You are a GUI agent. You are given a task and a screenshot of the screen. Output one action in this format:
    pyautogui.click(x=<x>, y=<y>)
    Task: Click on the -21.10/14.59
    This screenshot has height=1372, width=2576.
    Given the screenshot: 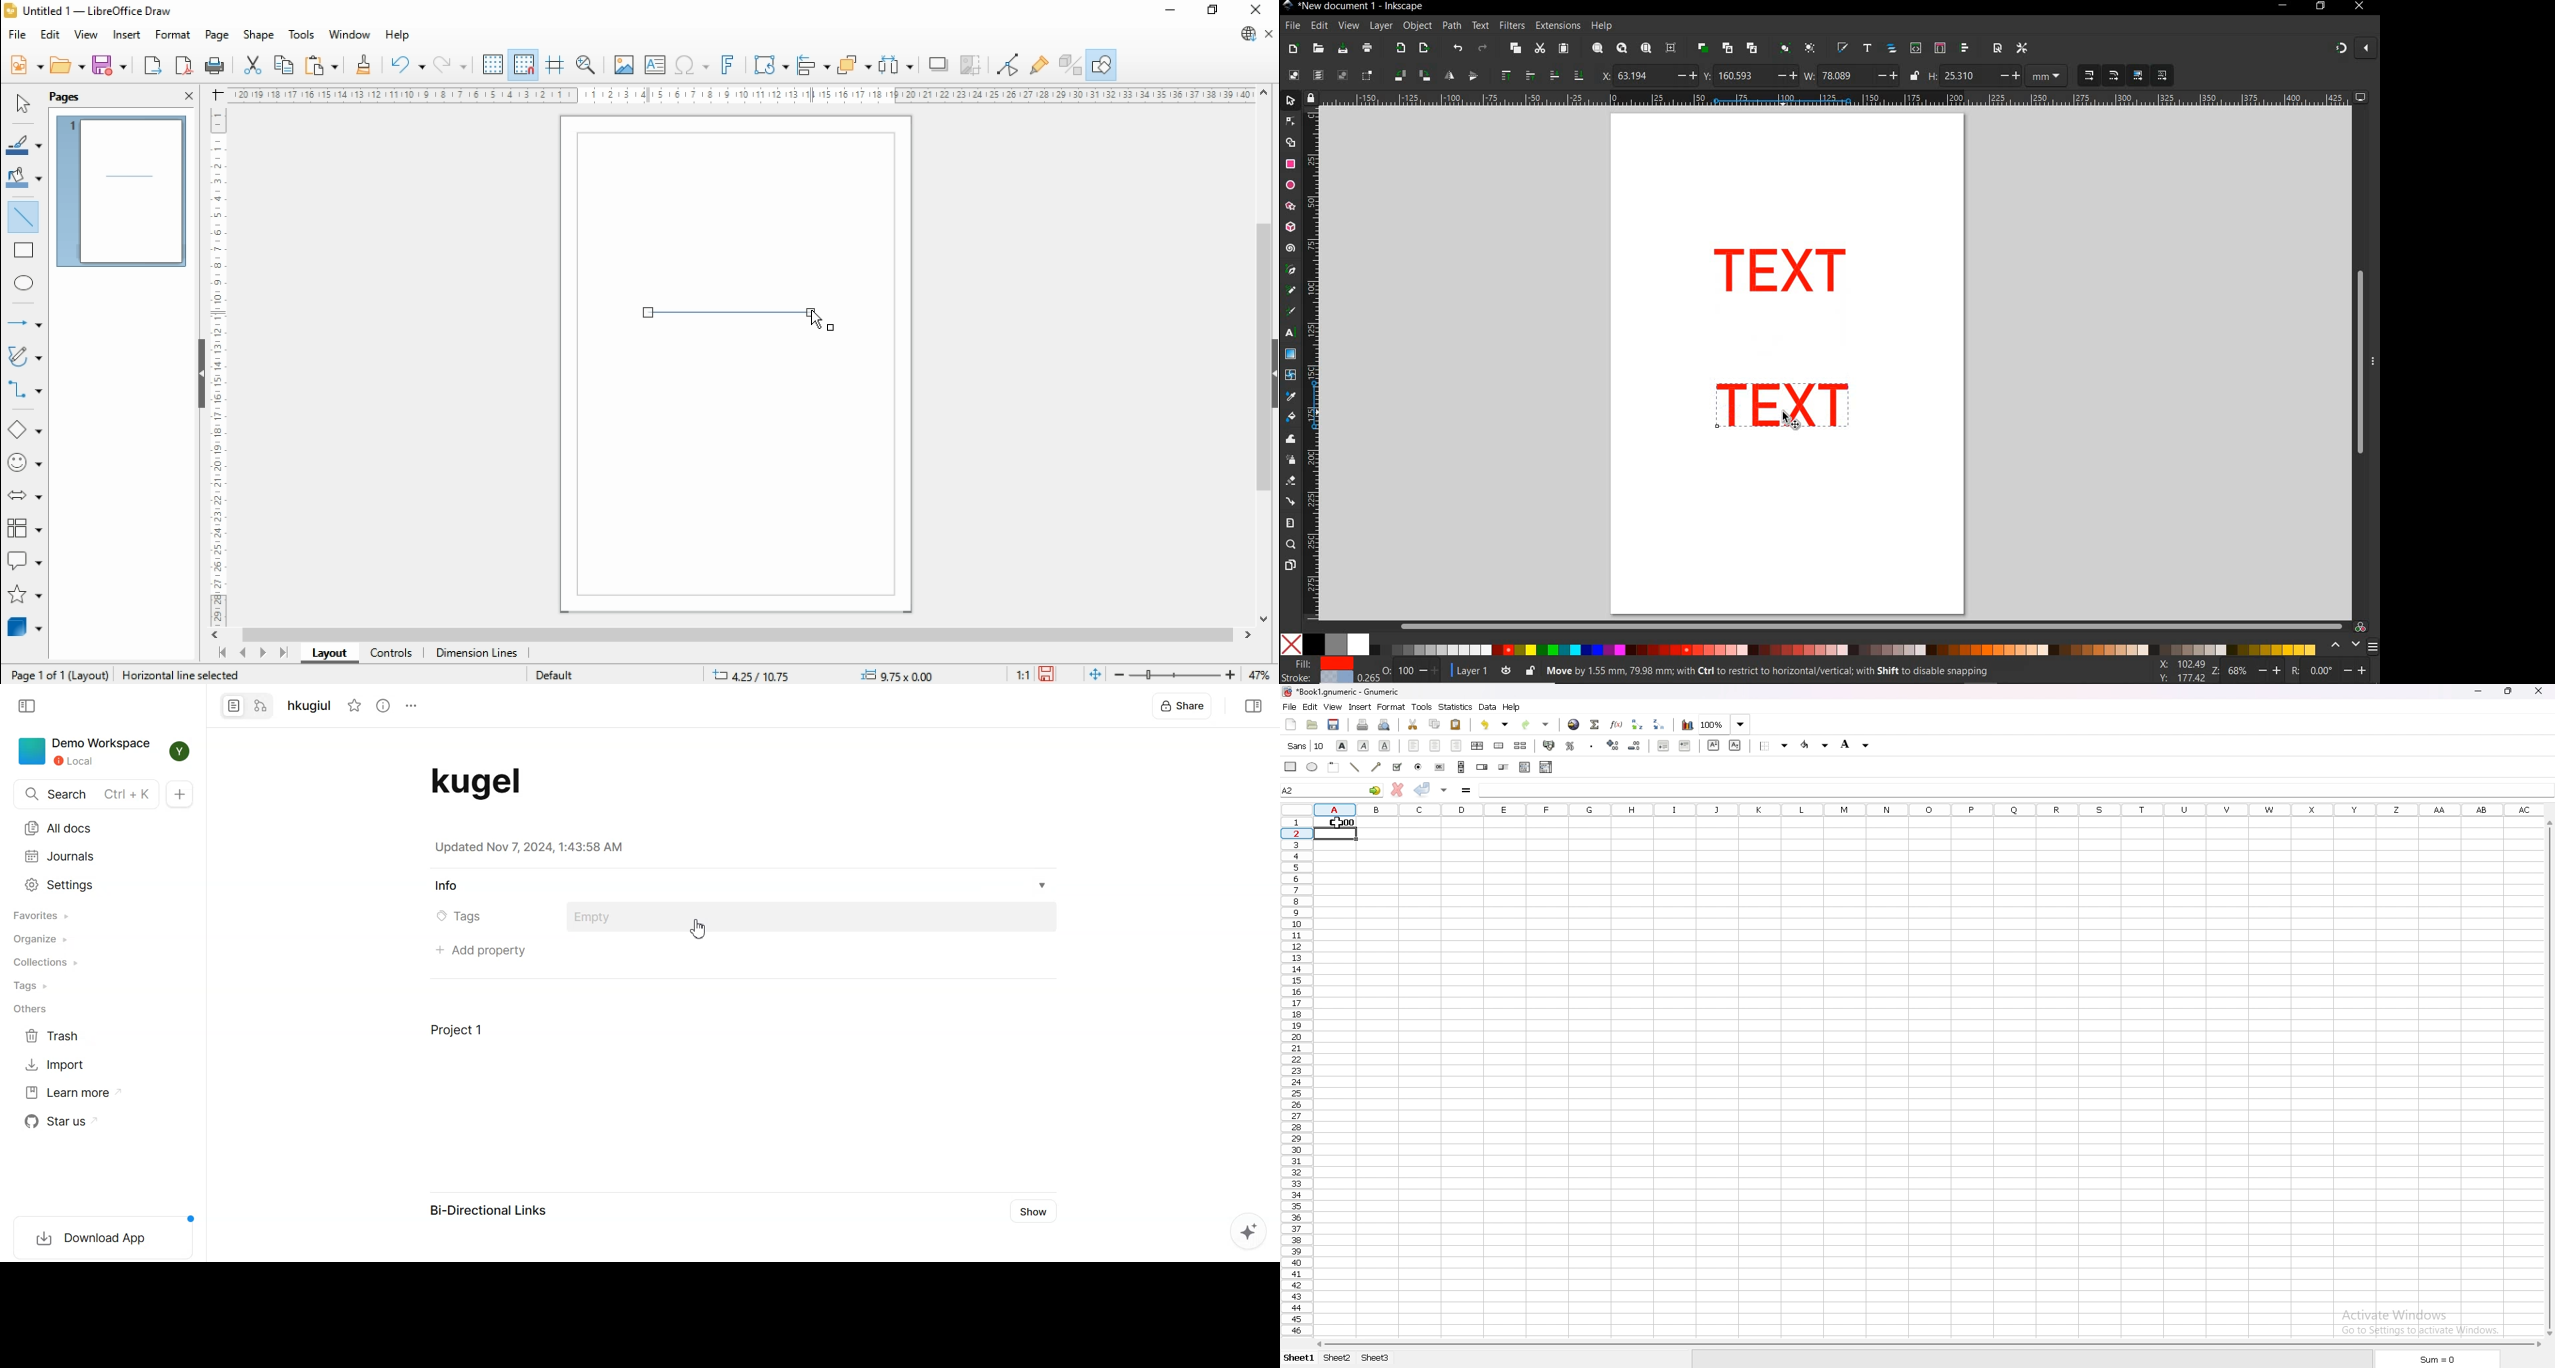 What is the action you would take?
    pyautogui.click(x=763, y=675)
    